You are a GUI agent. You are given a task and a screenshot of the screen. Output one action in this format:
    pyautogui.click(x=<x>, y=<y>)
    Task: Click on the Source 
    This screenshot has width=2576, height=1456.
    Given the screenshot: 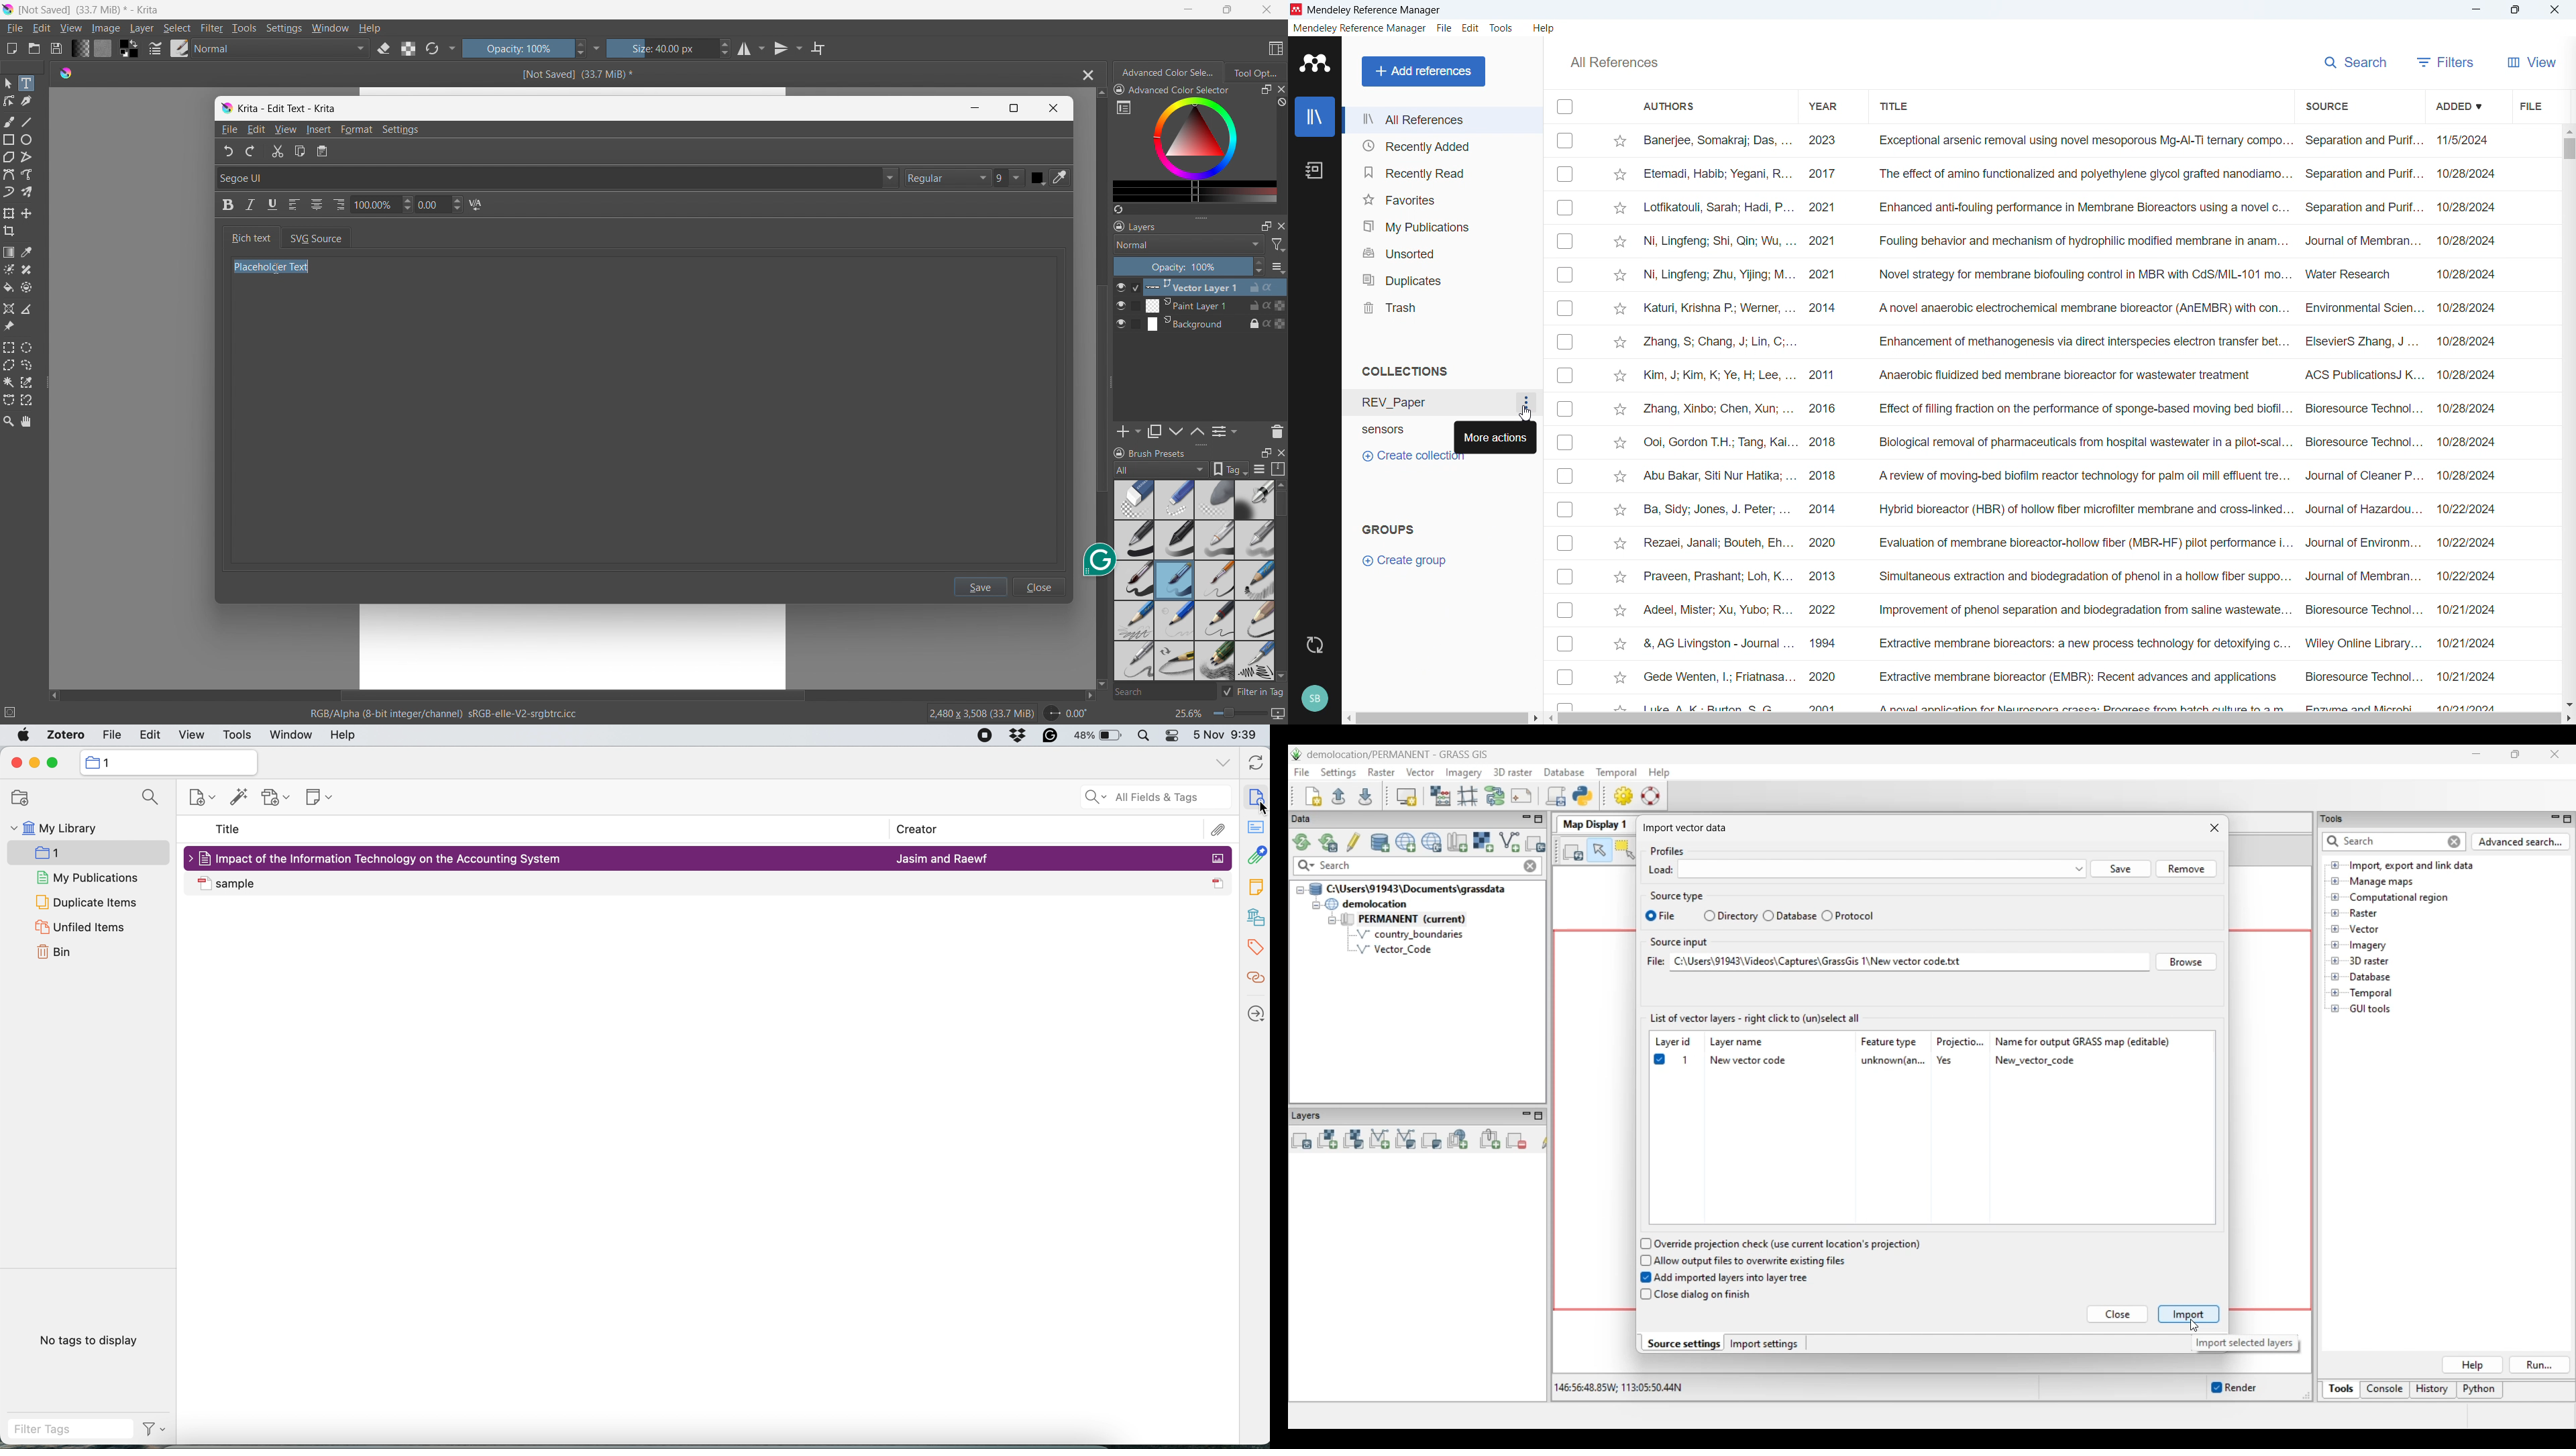 What is the action you would take?
    pyautogui.click(x=2328, y=105)
    